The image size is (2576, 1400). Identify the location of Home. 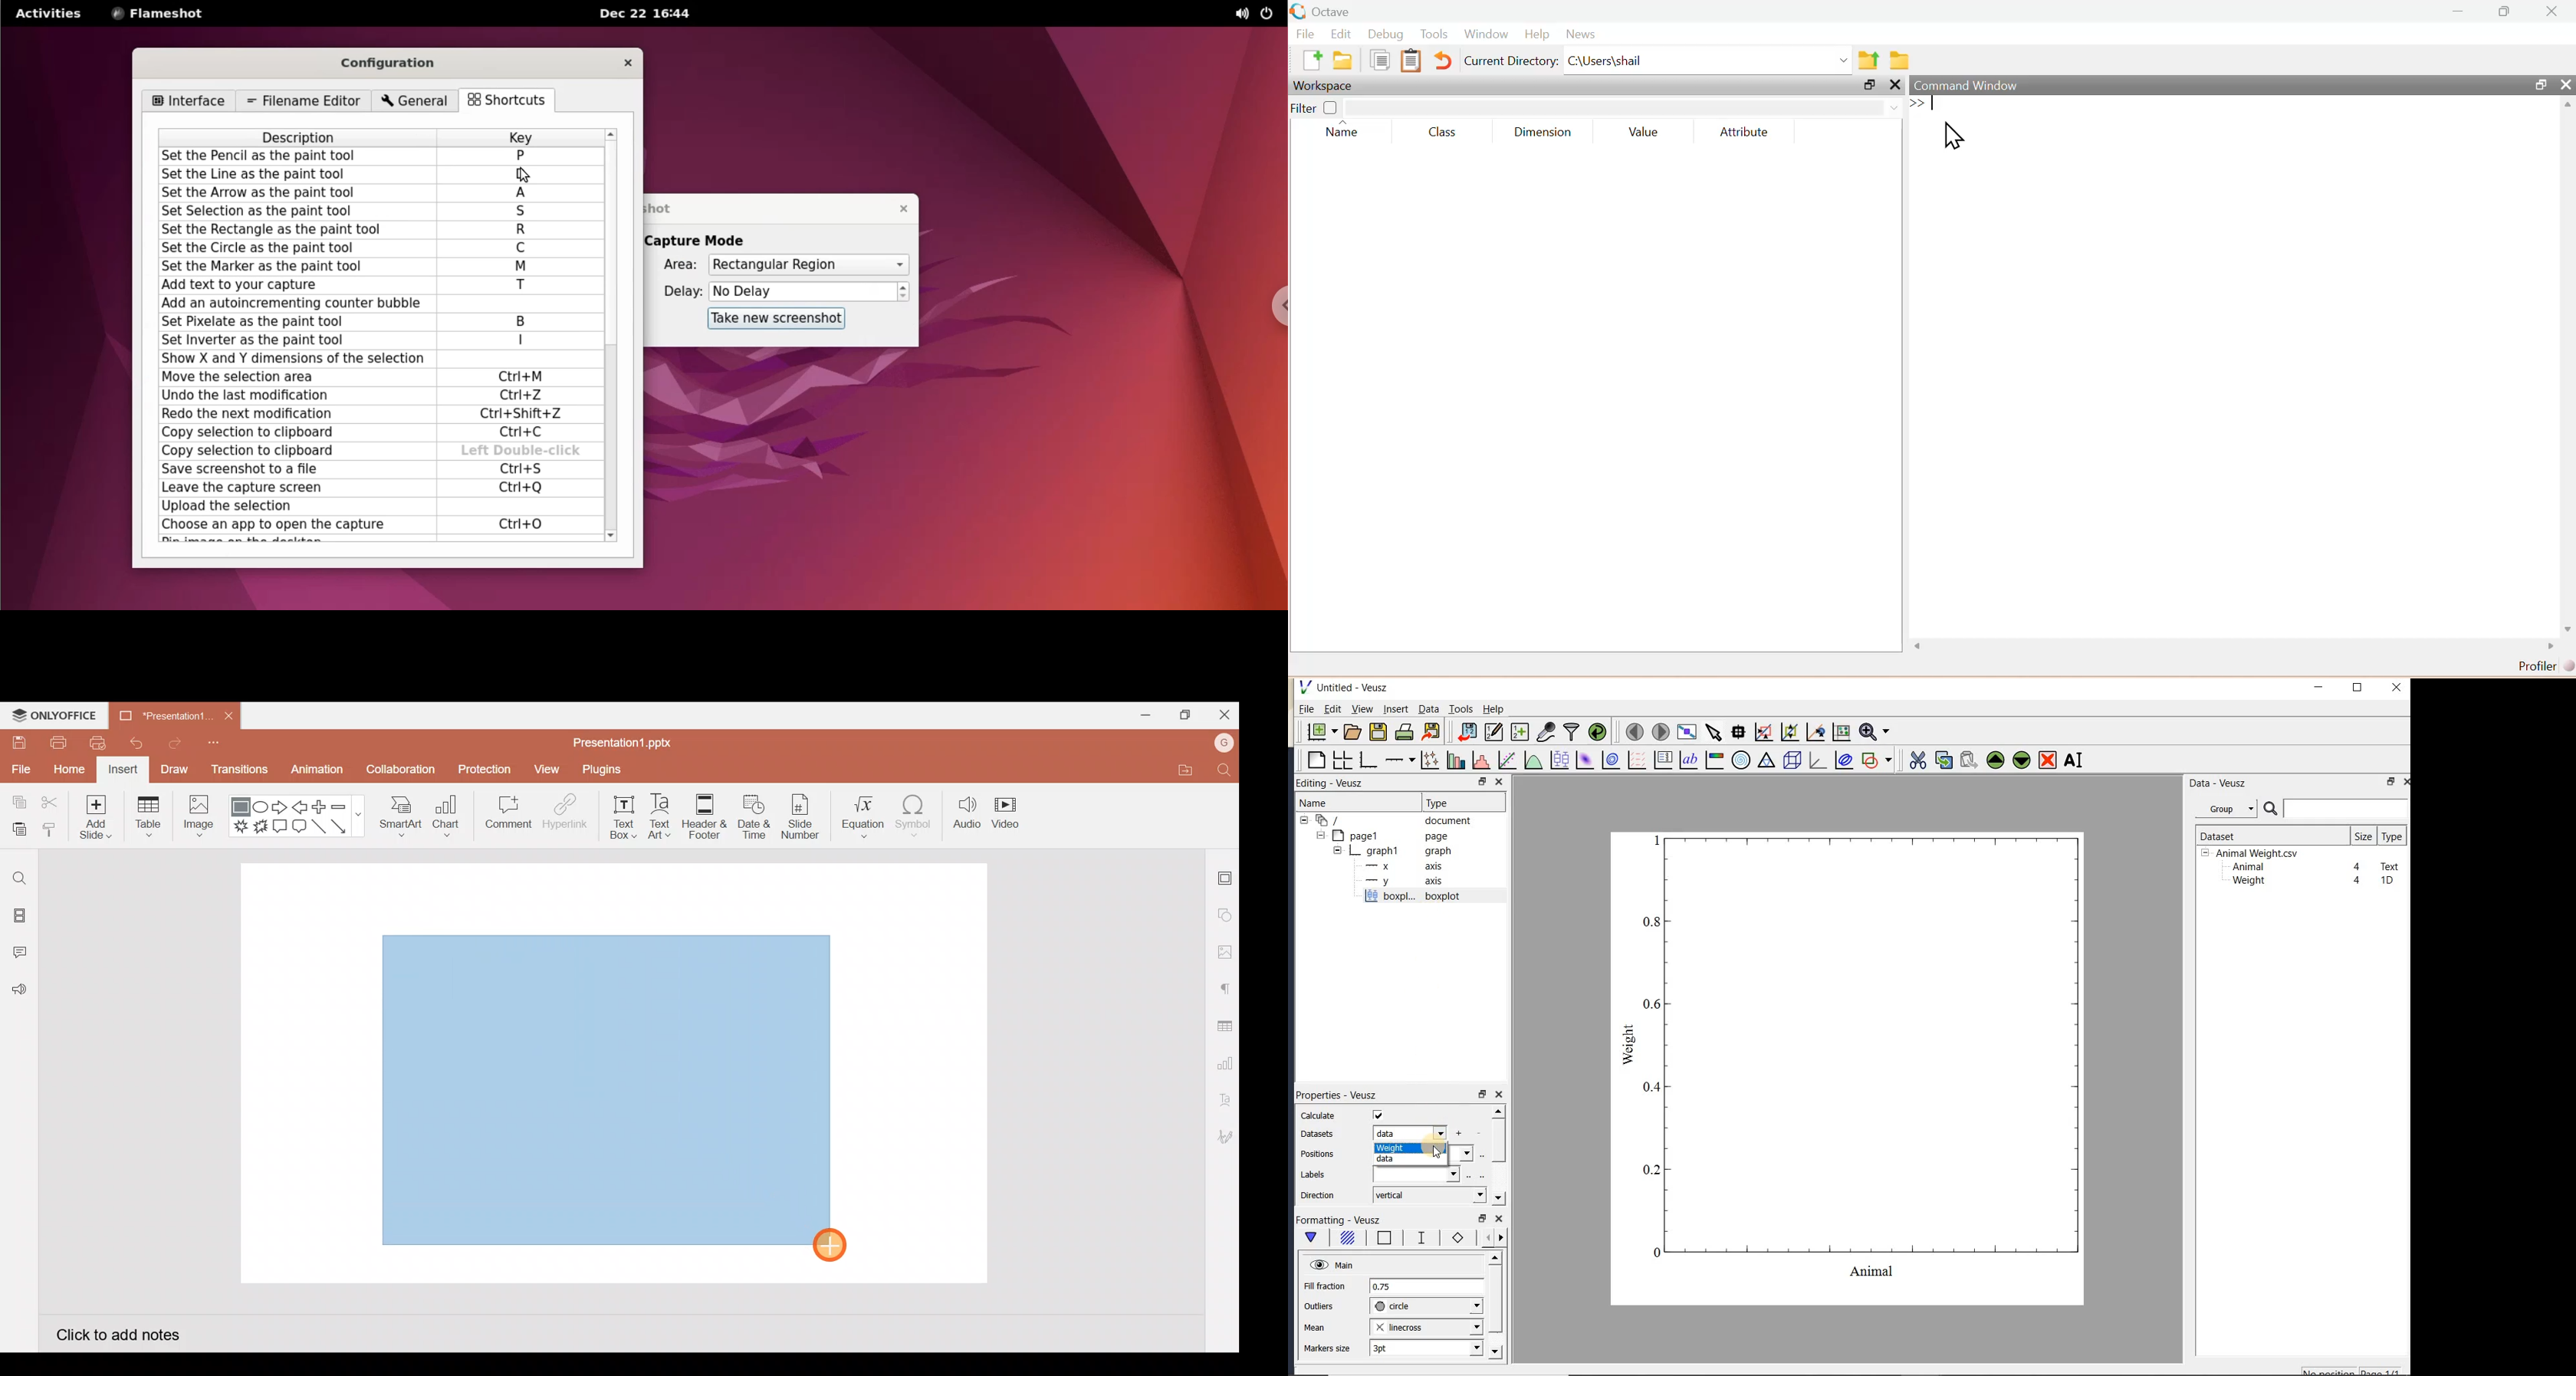
(69, 771).